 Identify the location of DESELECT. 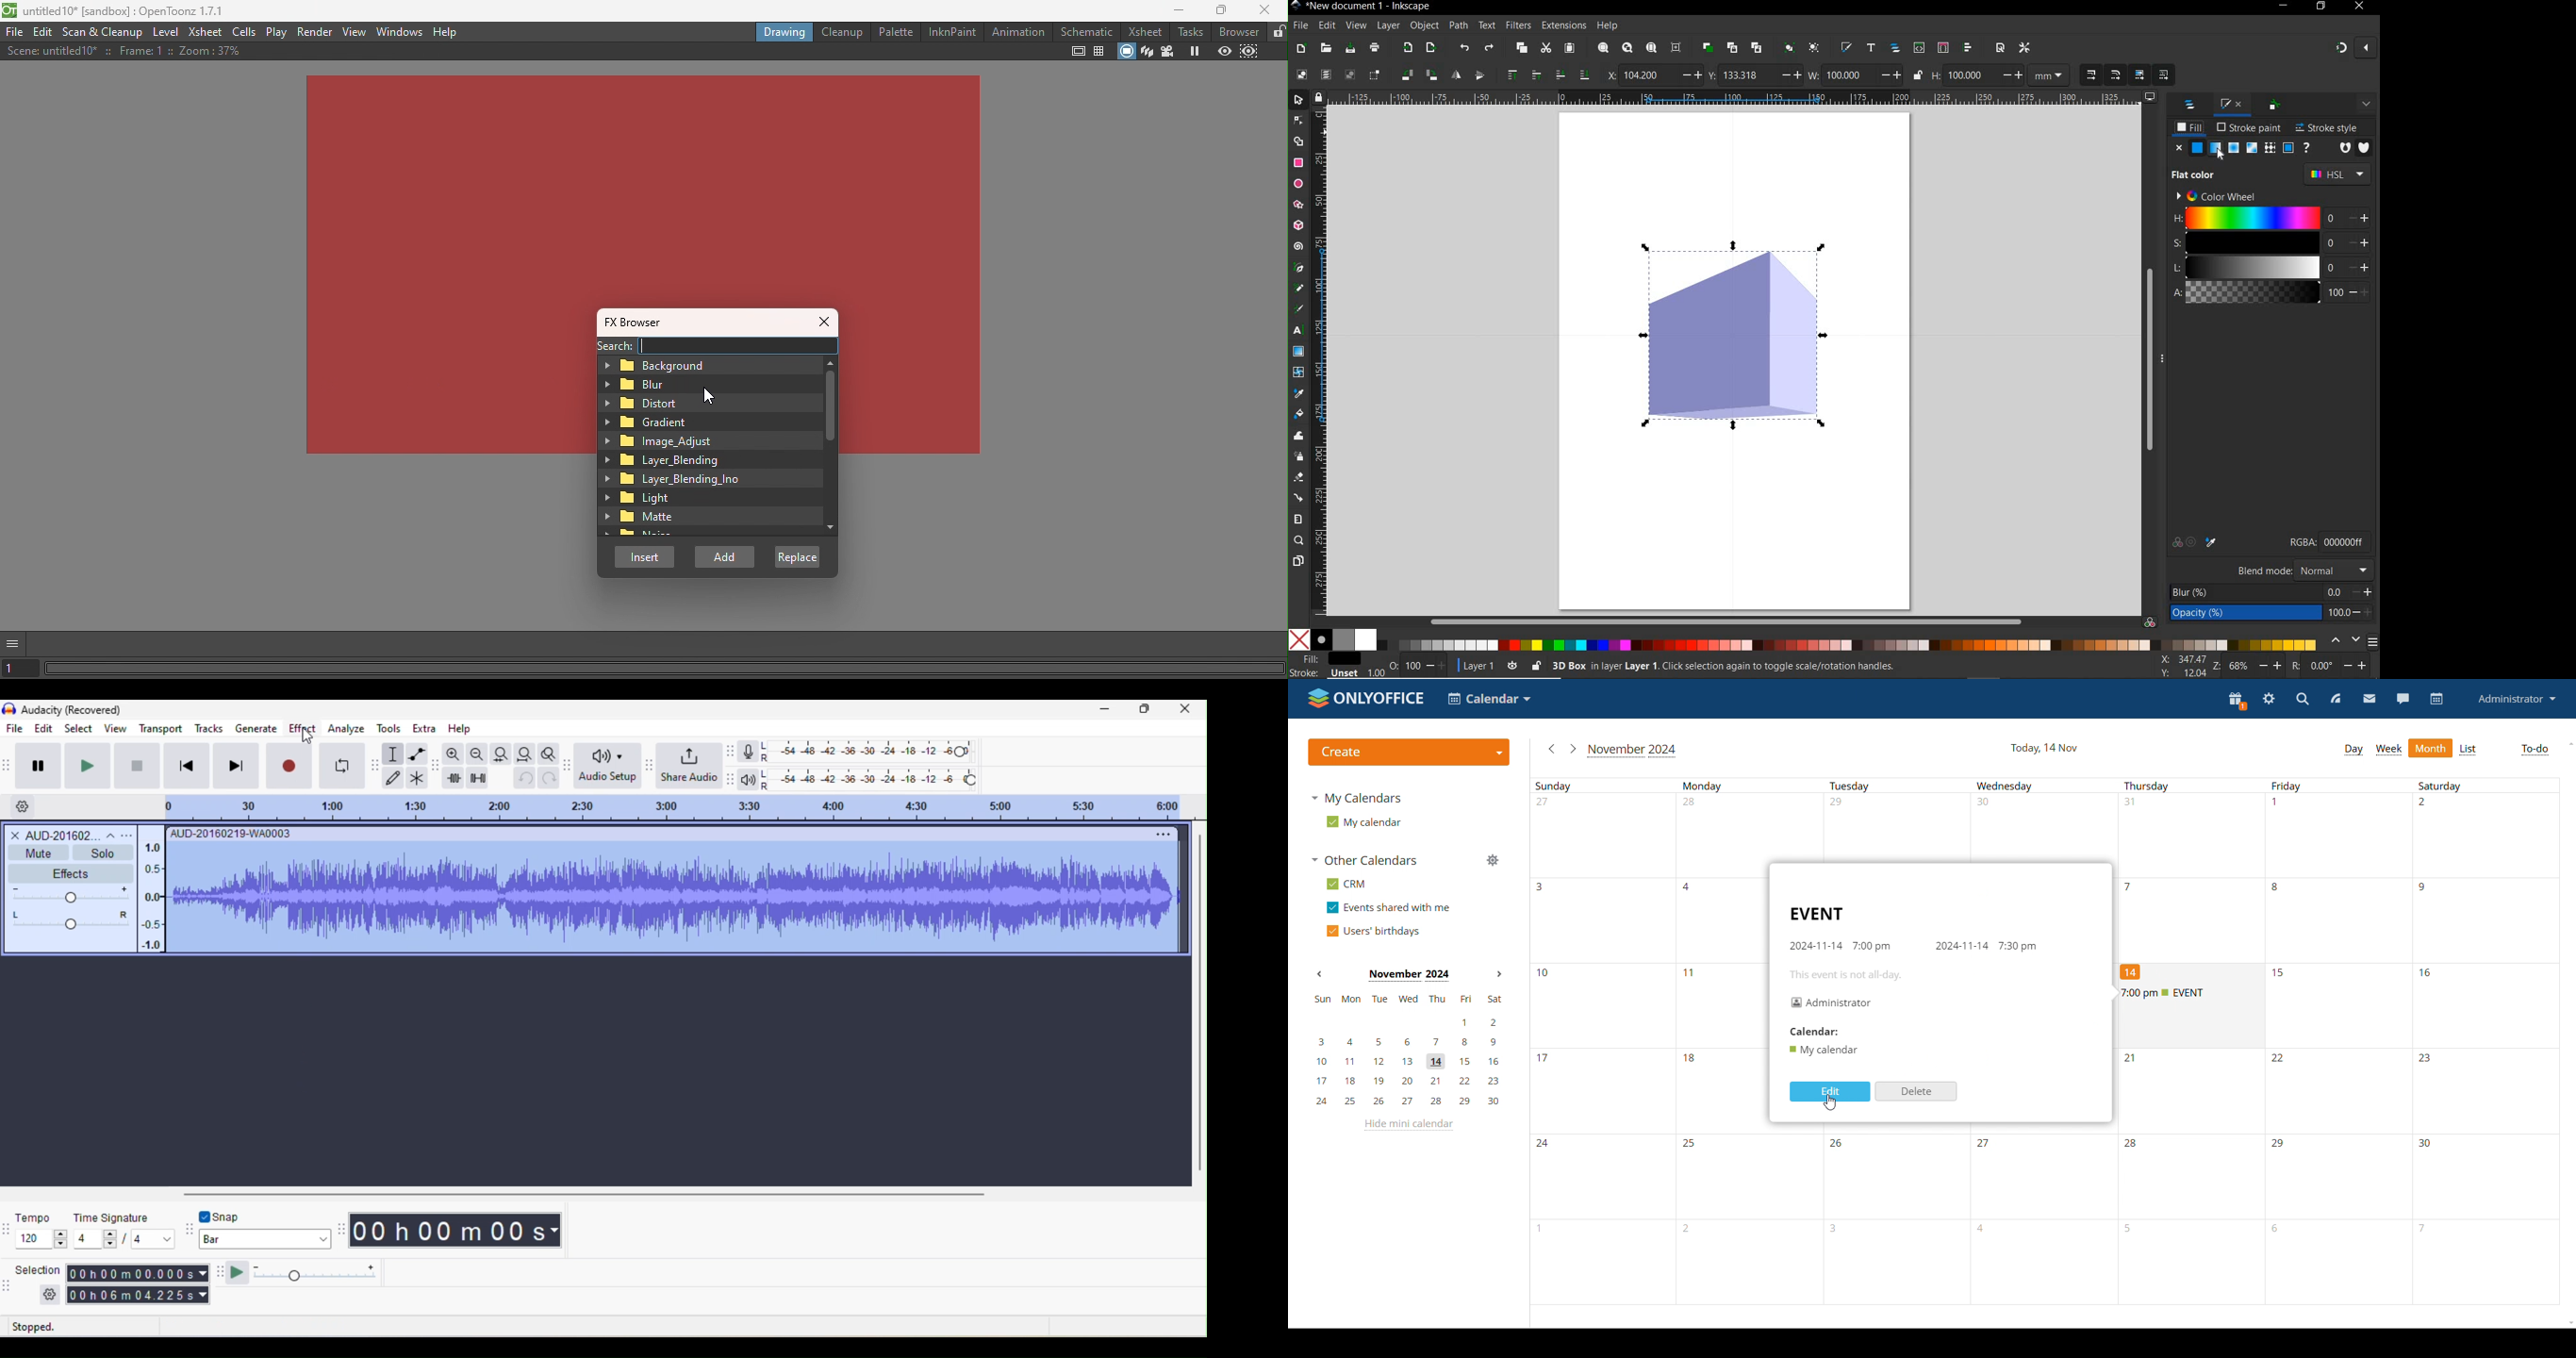
(1350, 75).